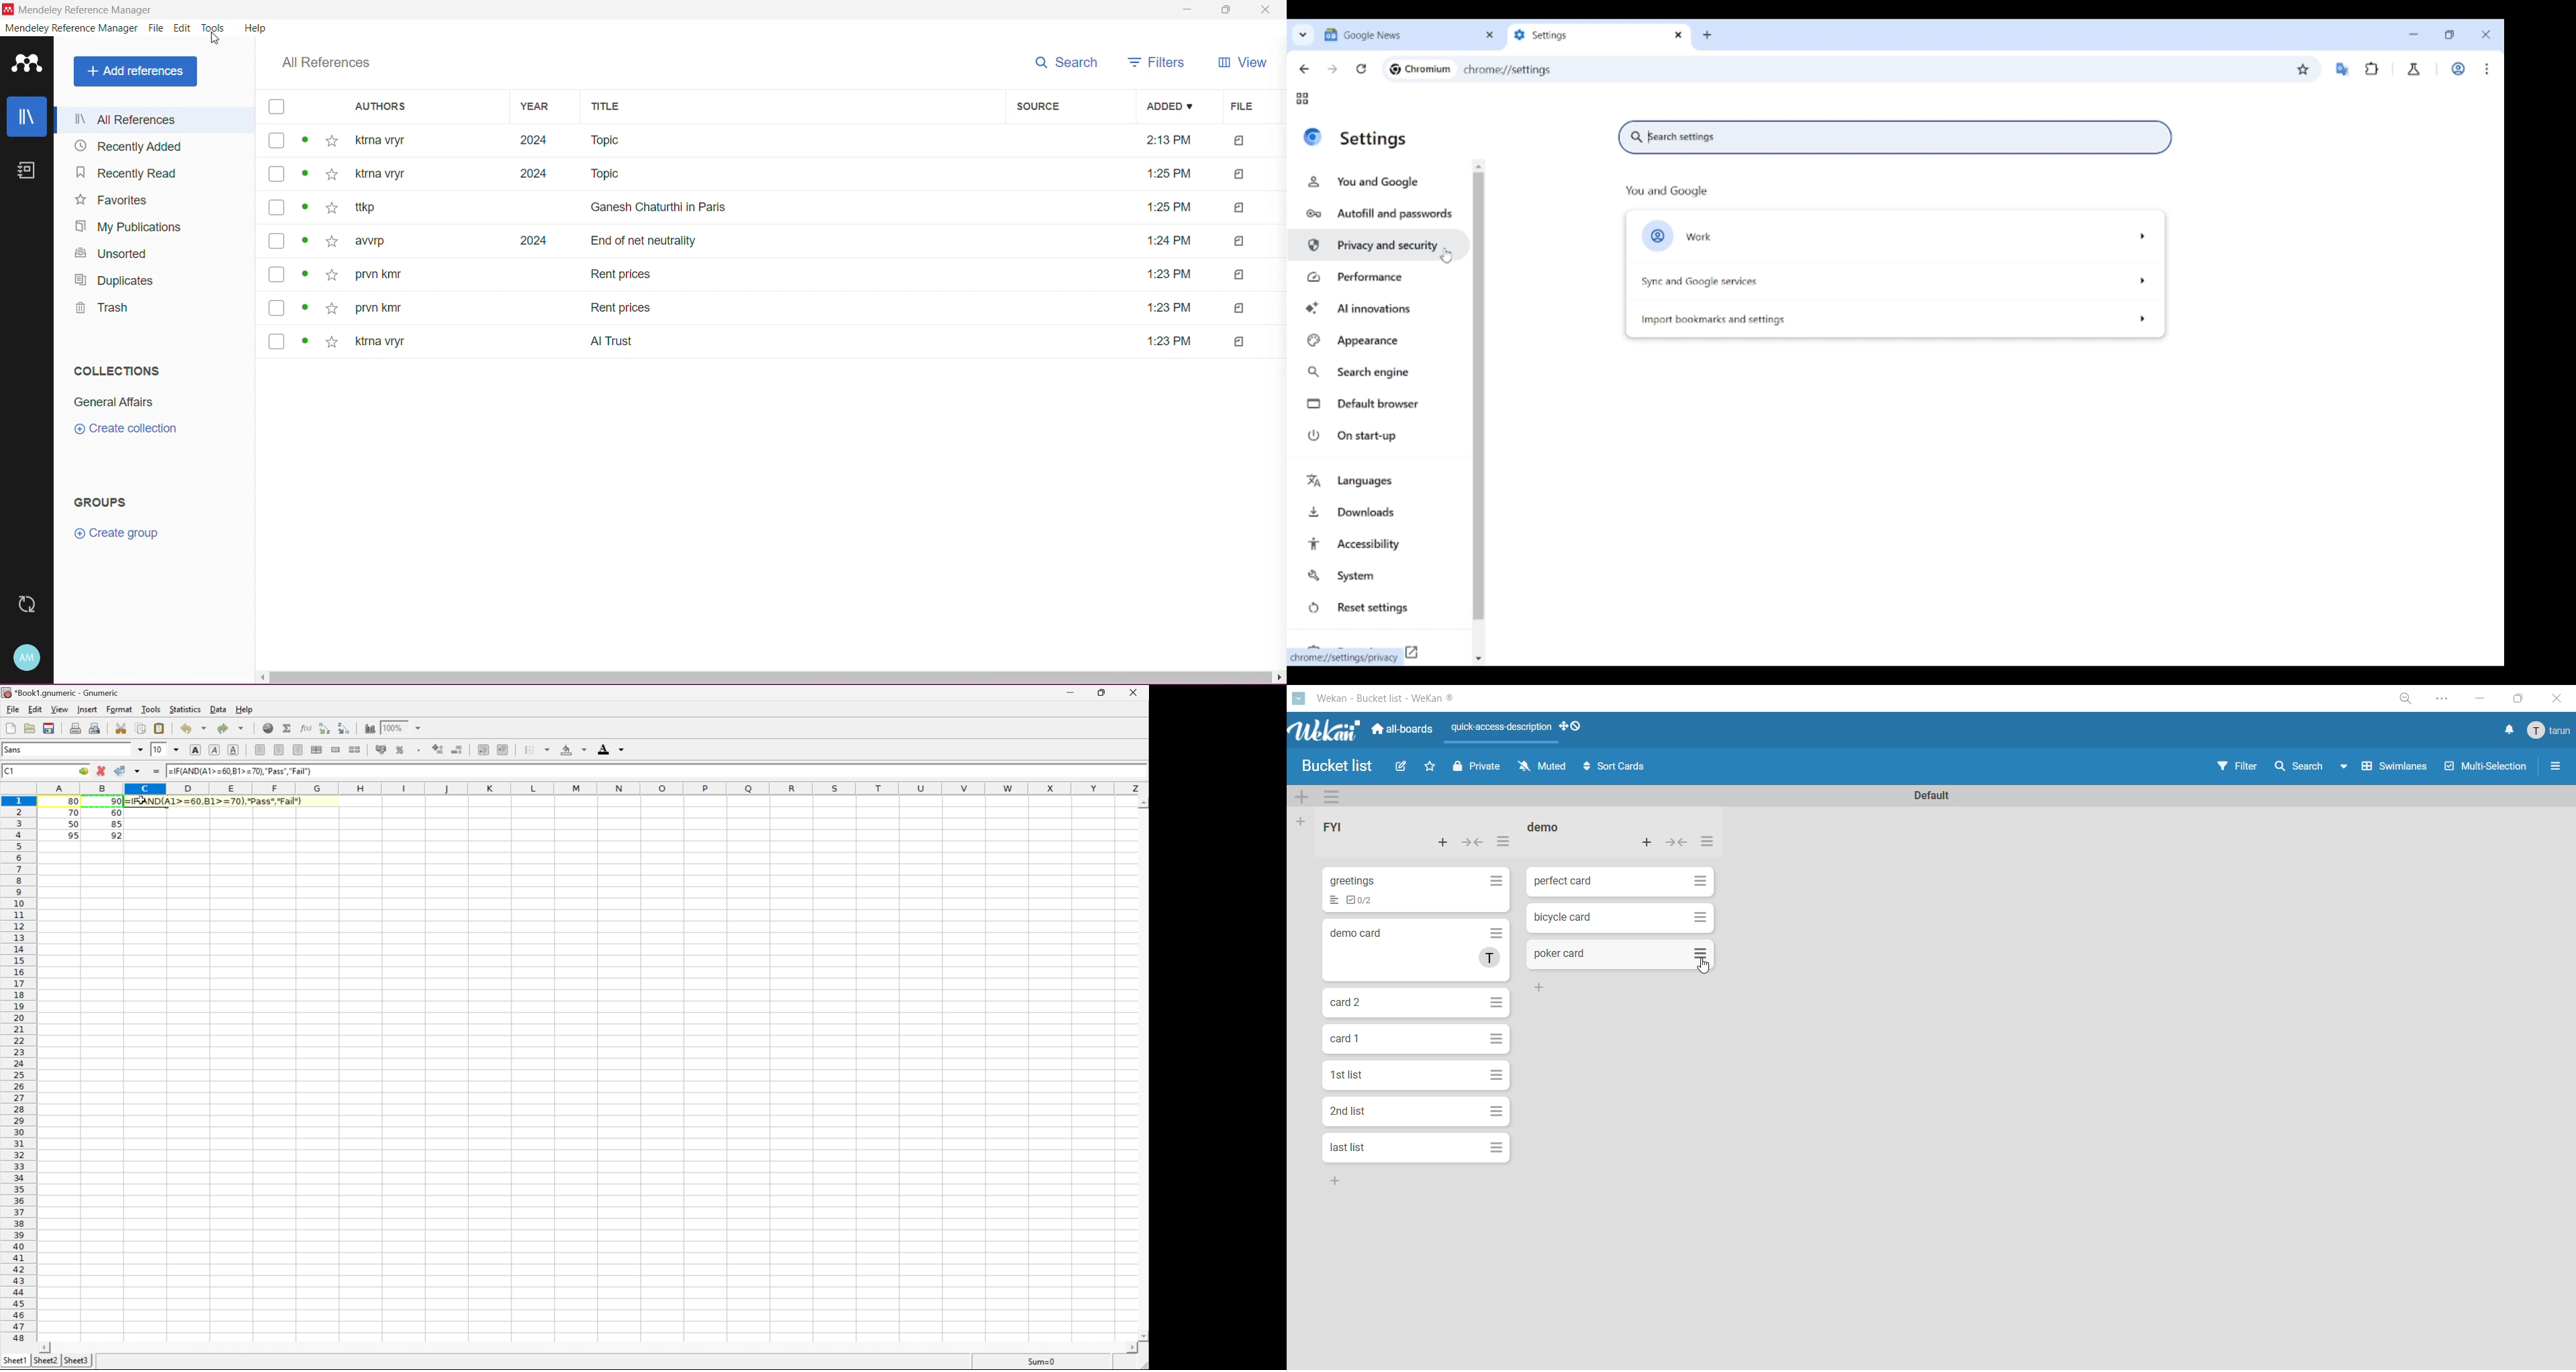 The width and height of the screenshot is (2576, 1372). I want to click on Check list, so click(1334, 901).